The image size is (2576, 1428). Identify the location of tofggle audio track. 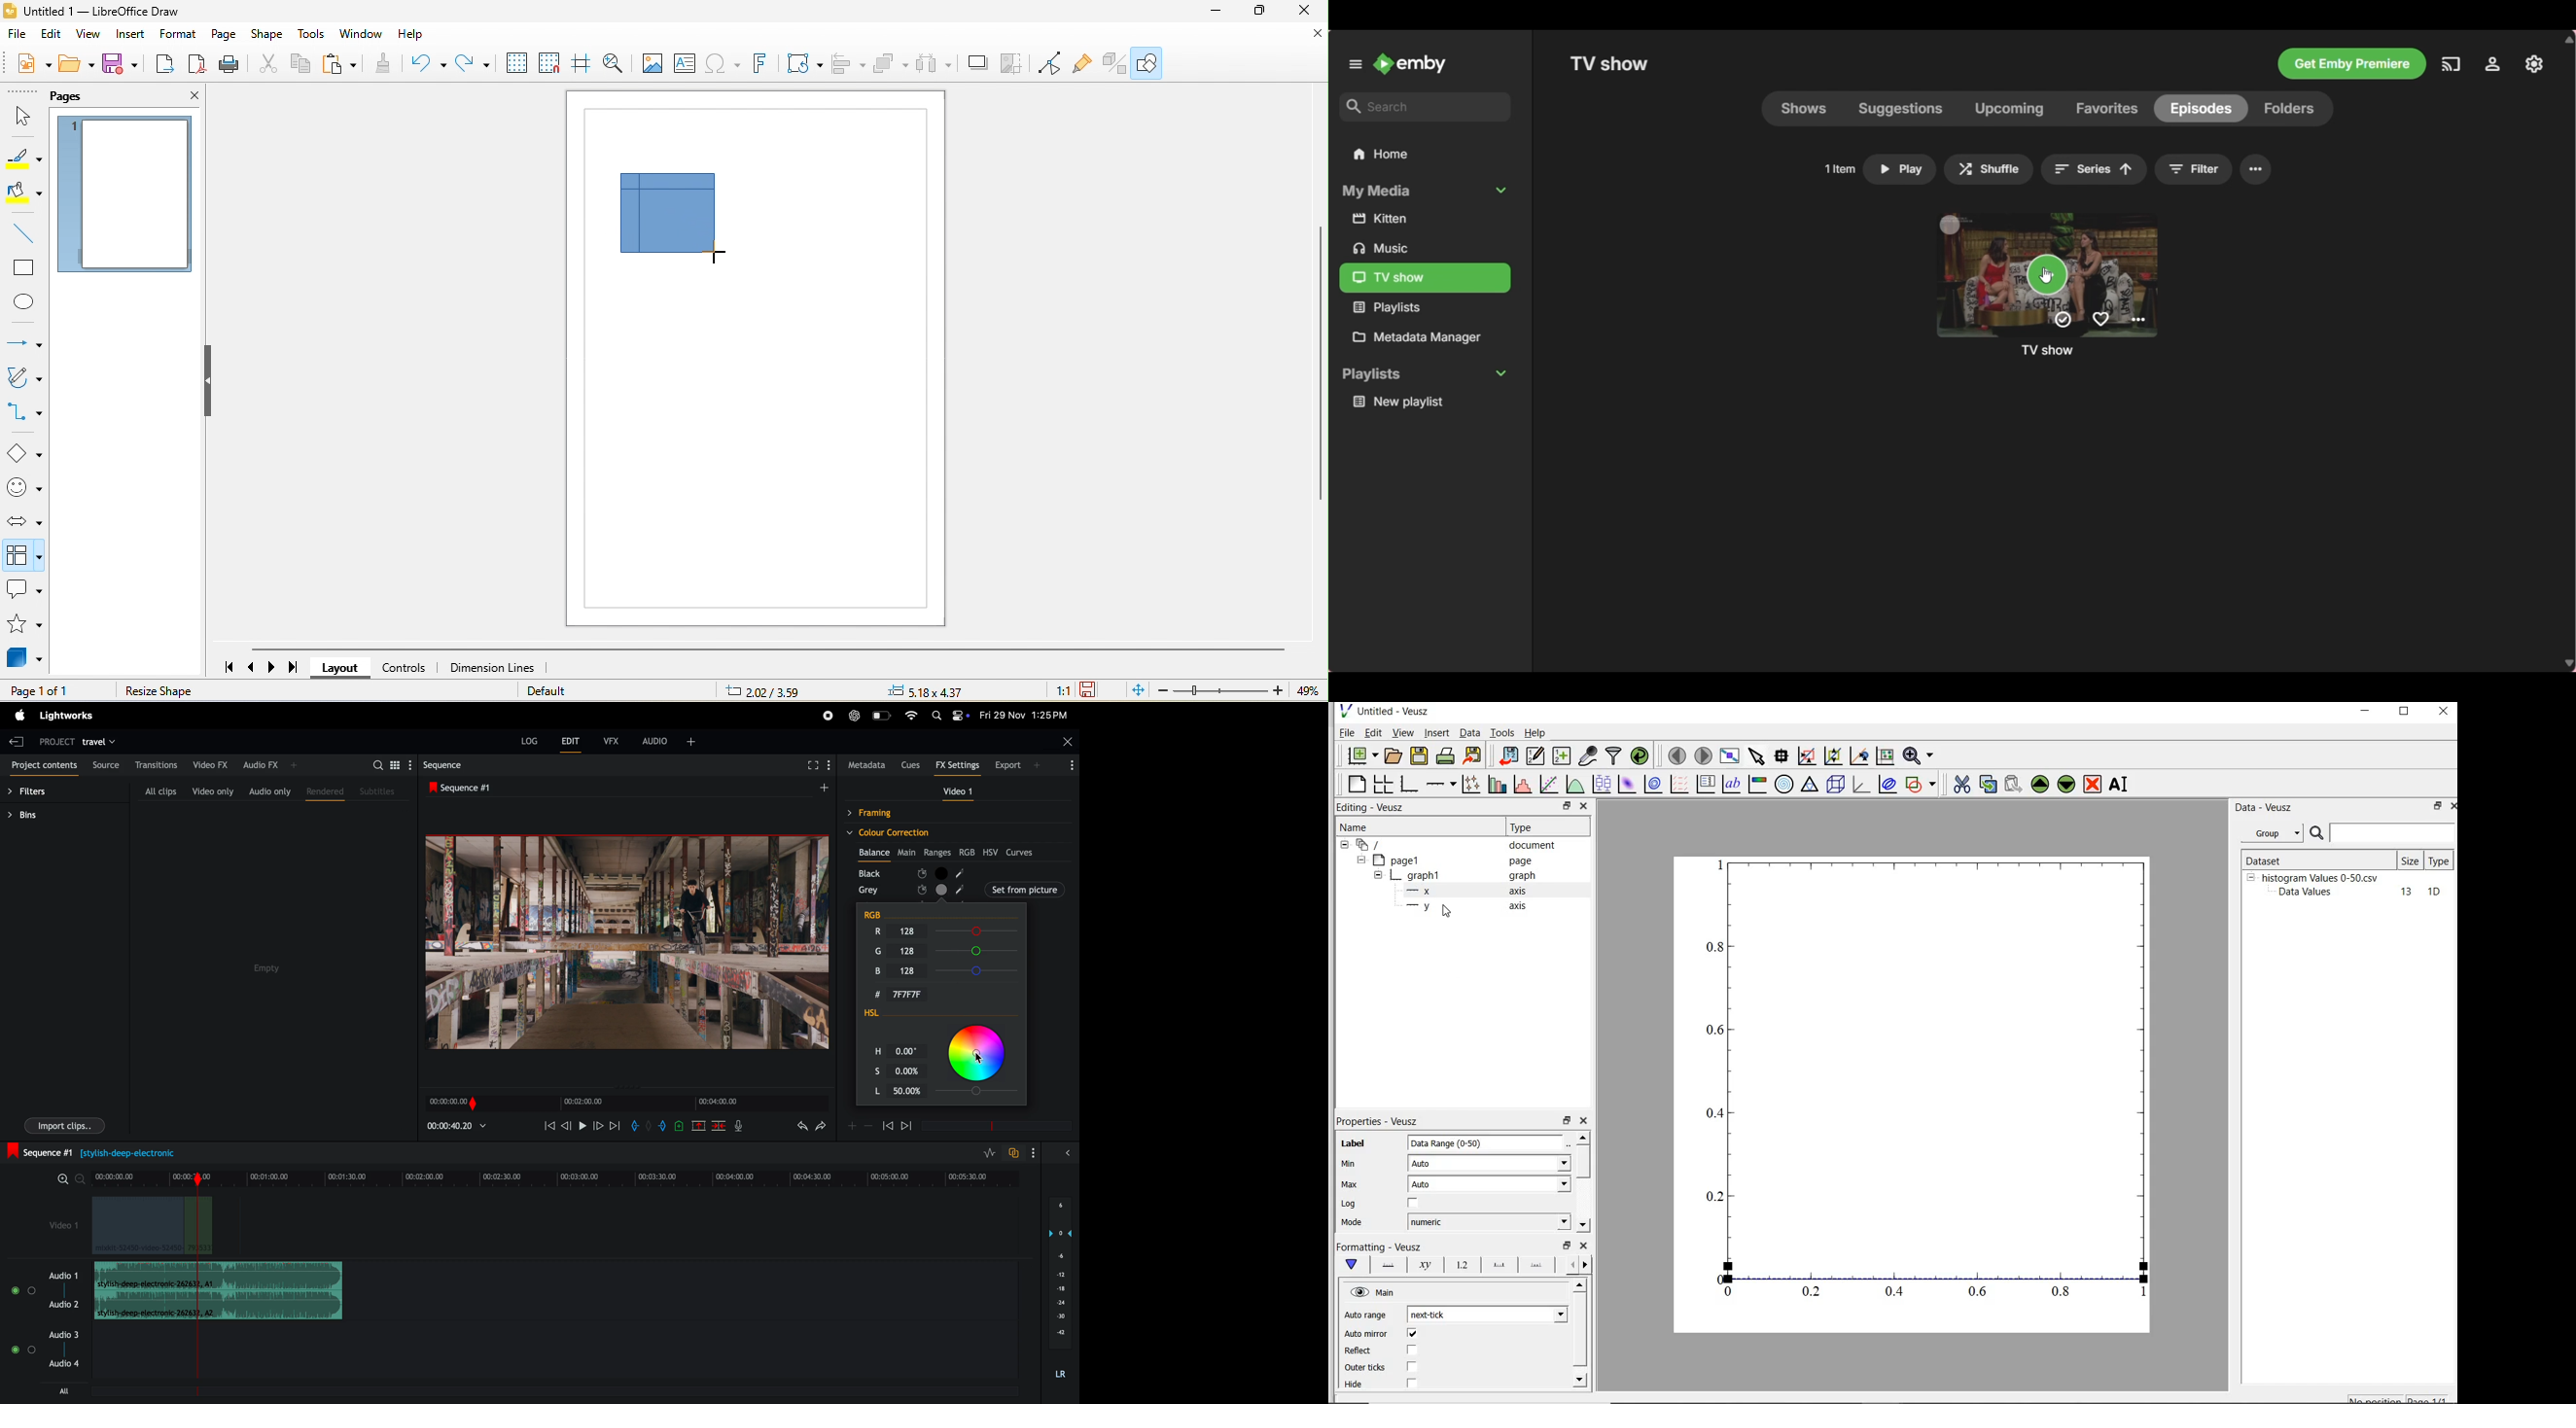
(1013, 1153).